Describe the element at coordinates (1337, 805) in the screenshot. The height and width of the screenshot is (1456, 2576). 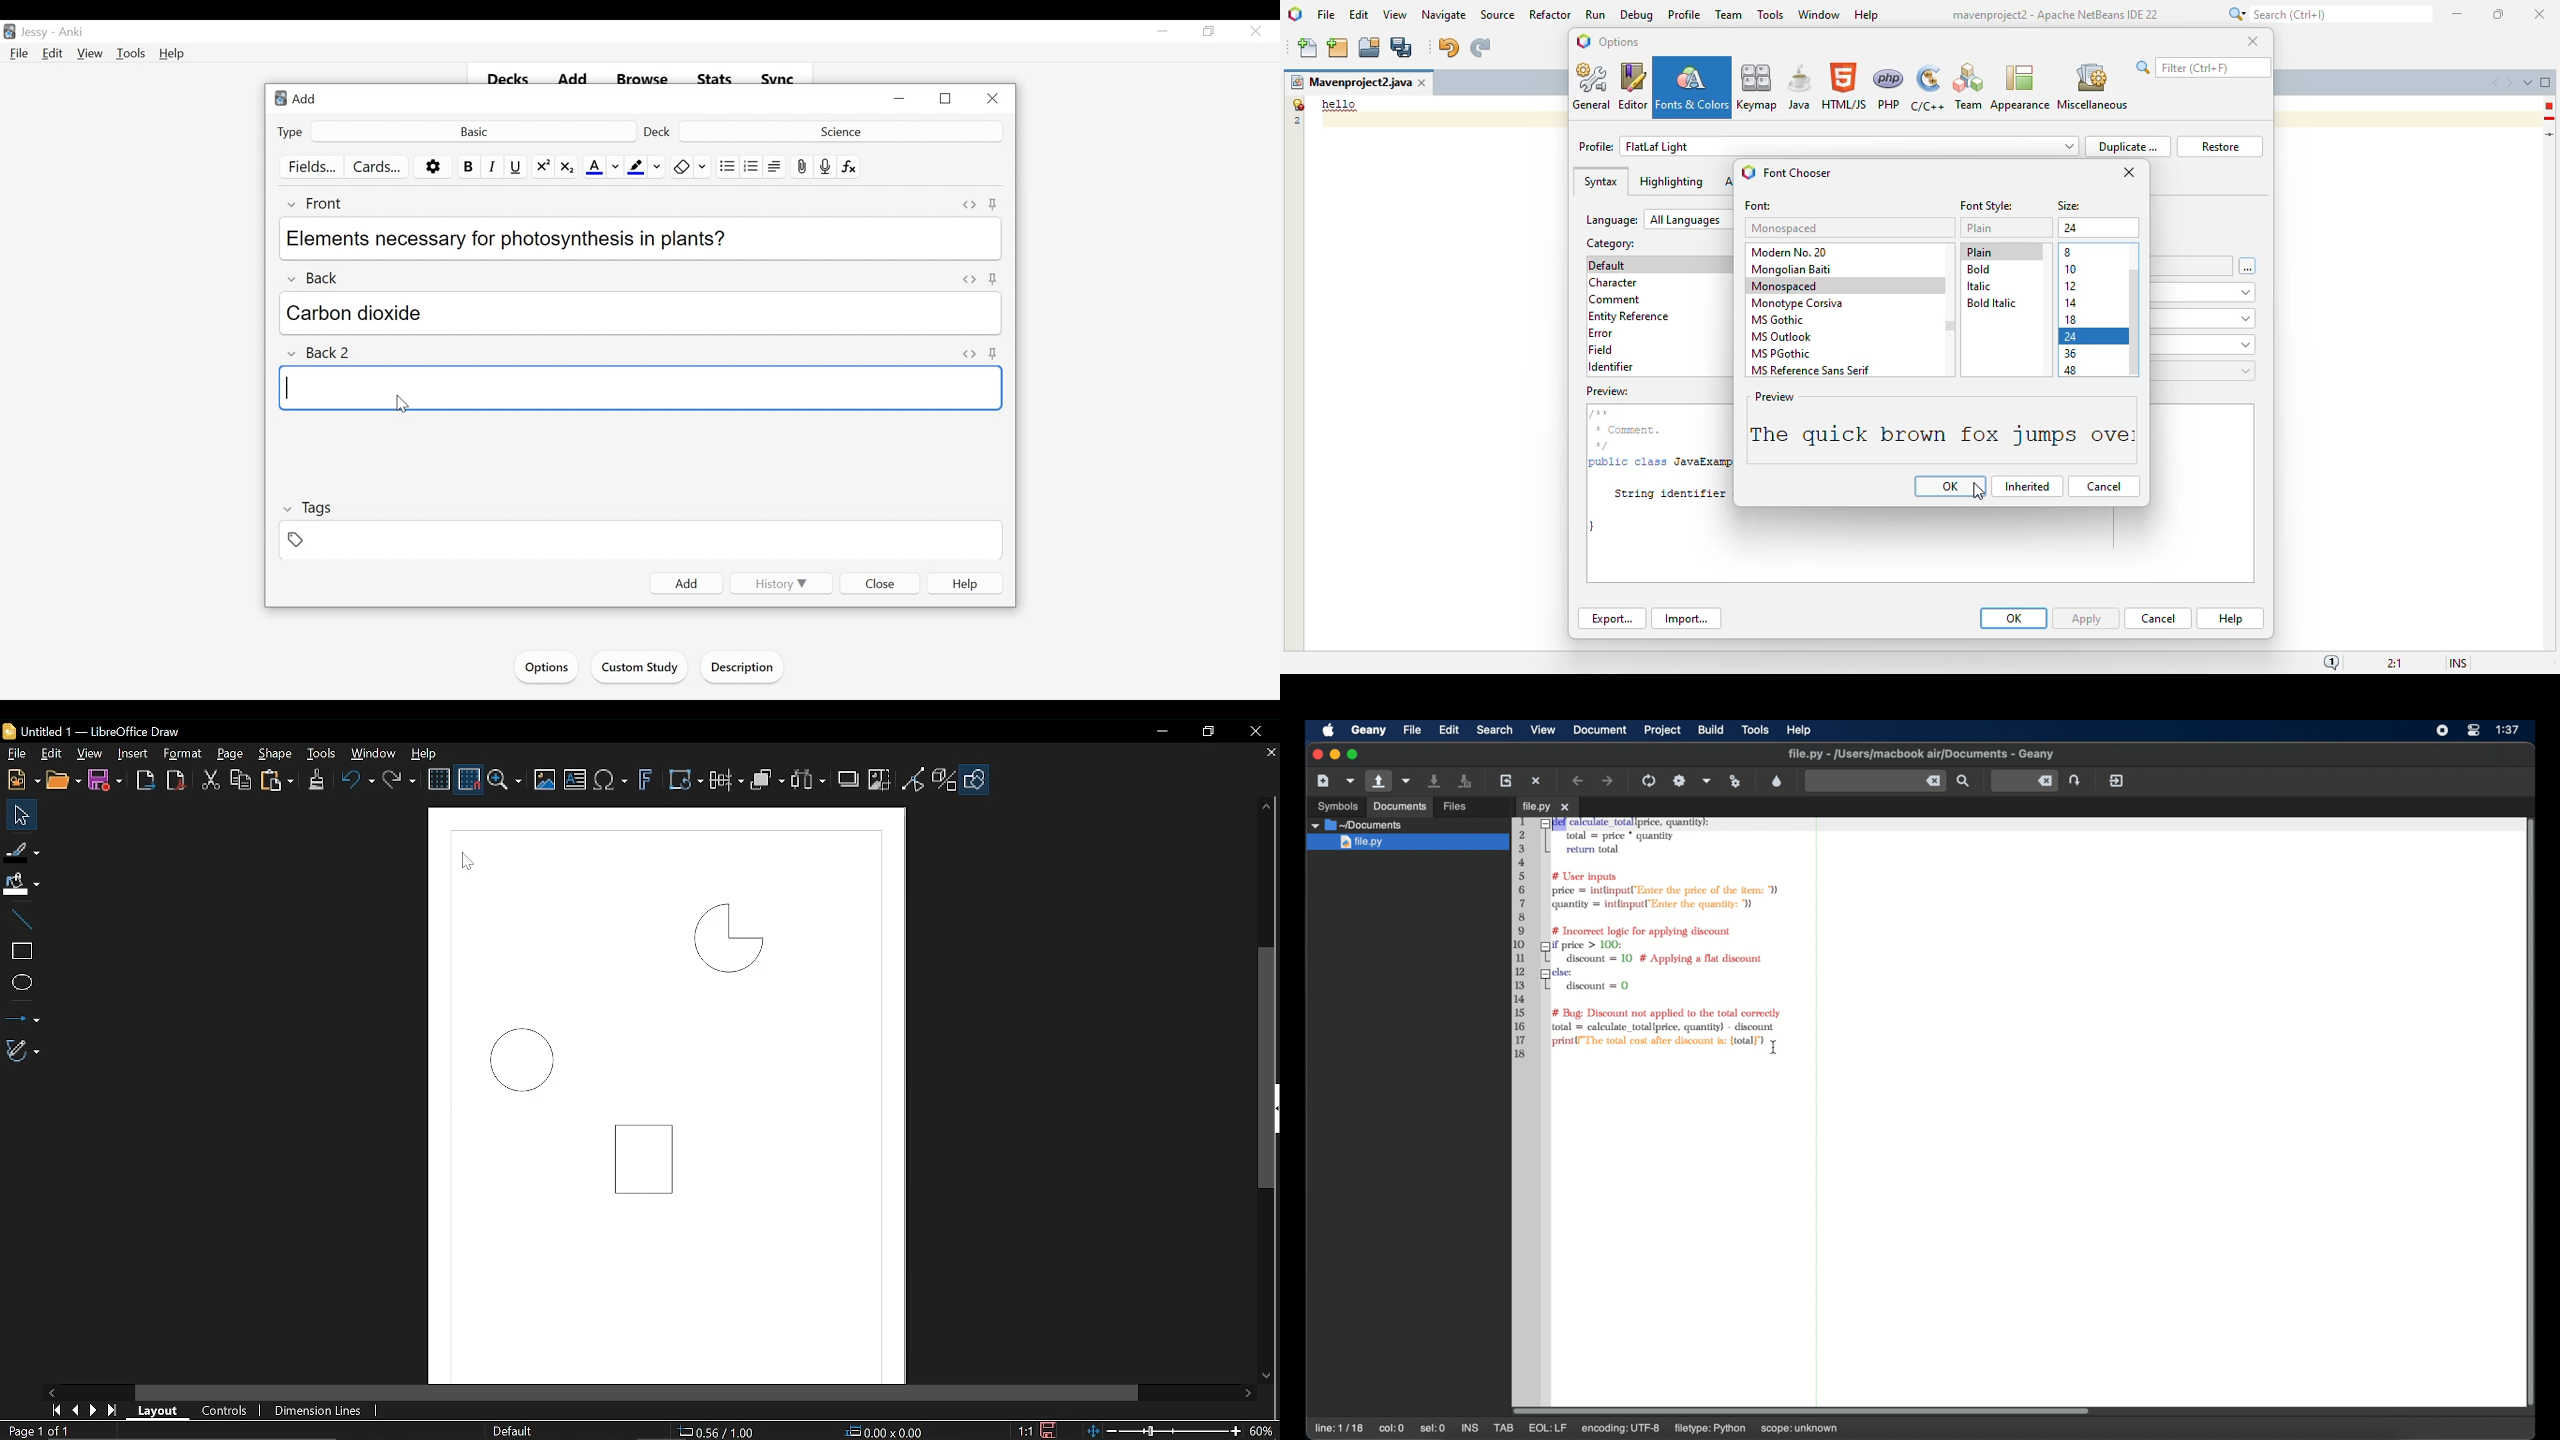
I see `symbols` at that location.